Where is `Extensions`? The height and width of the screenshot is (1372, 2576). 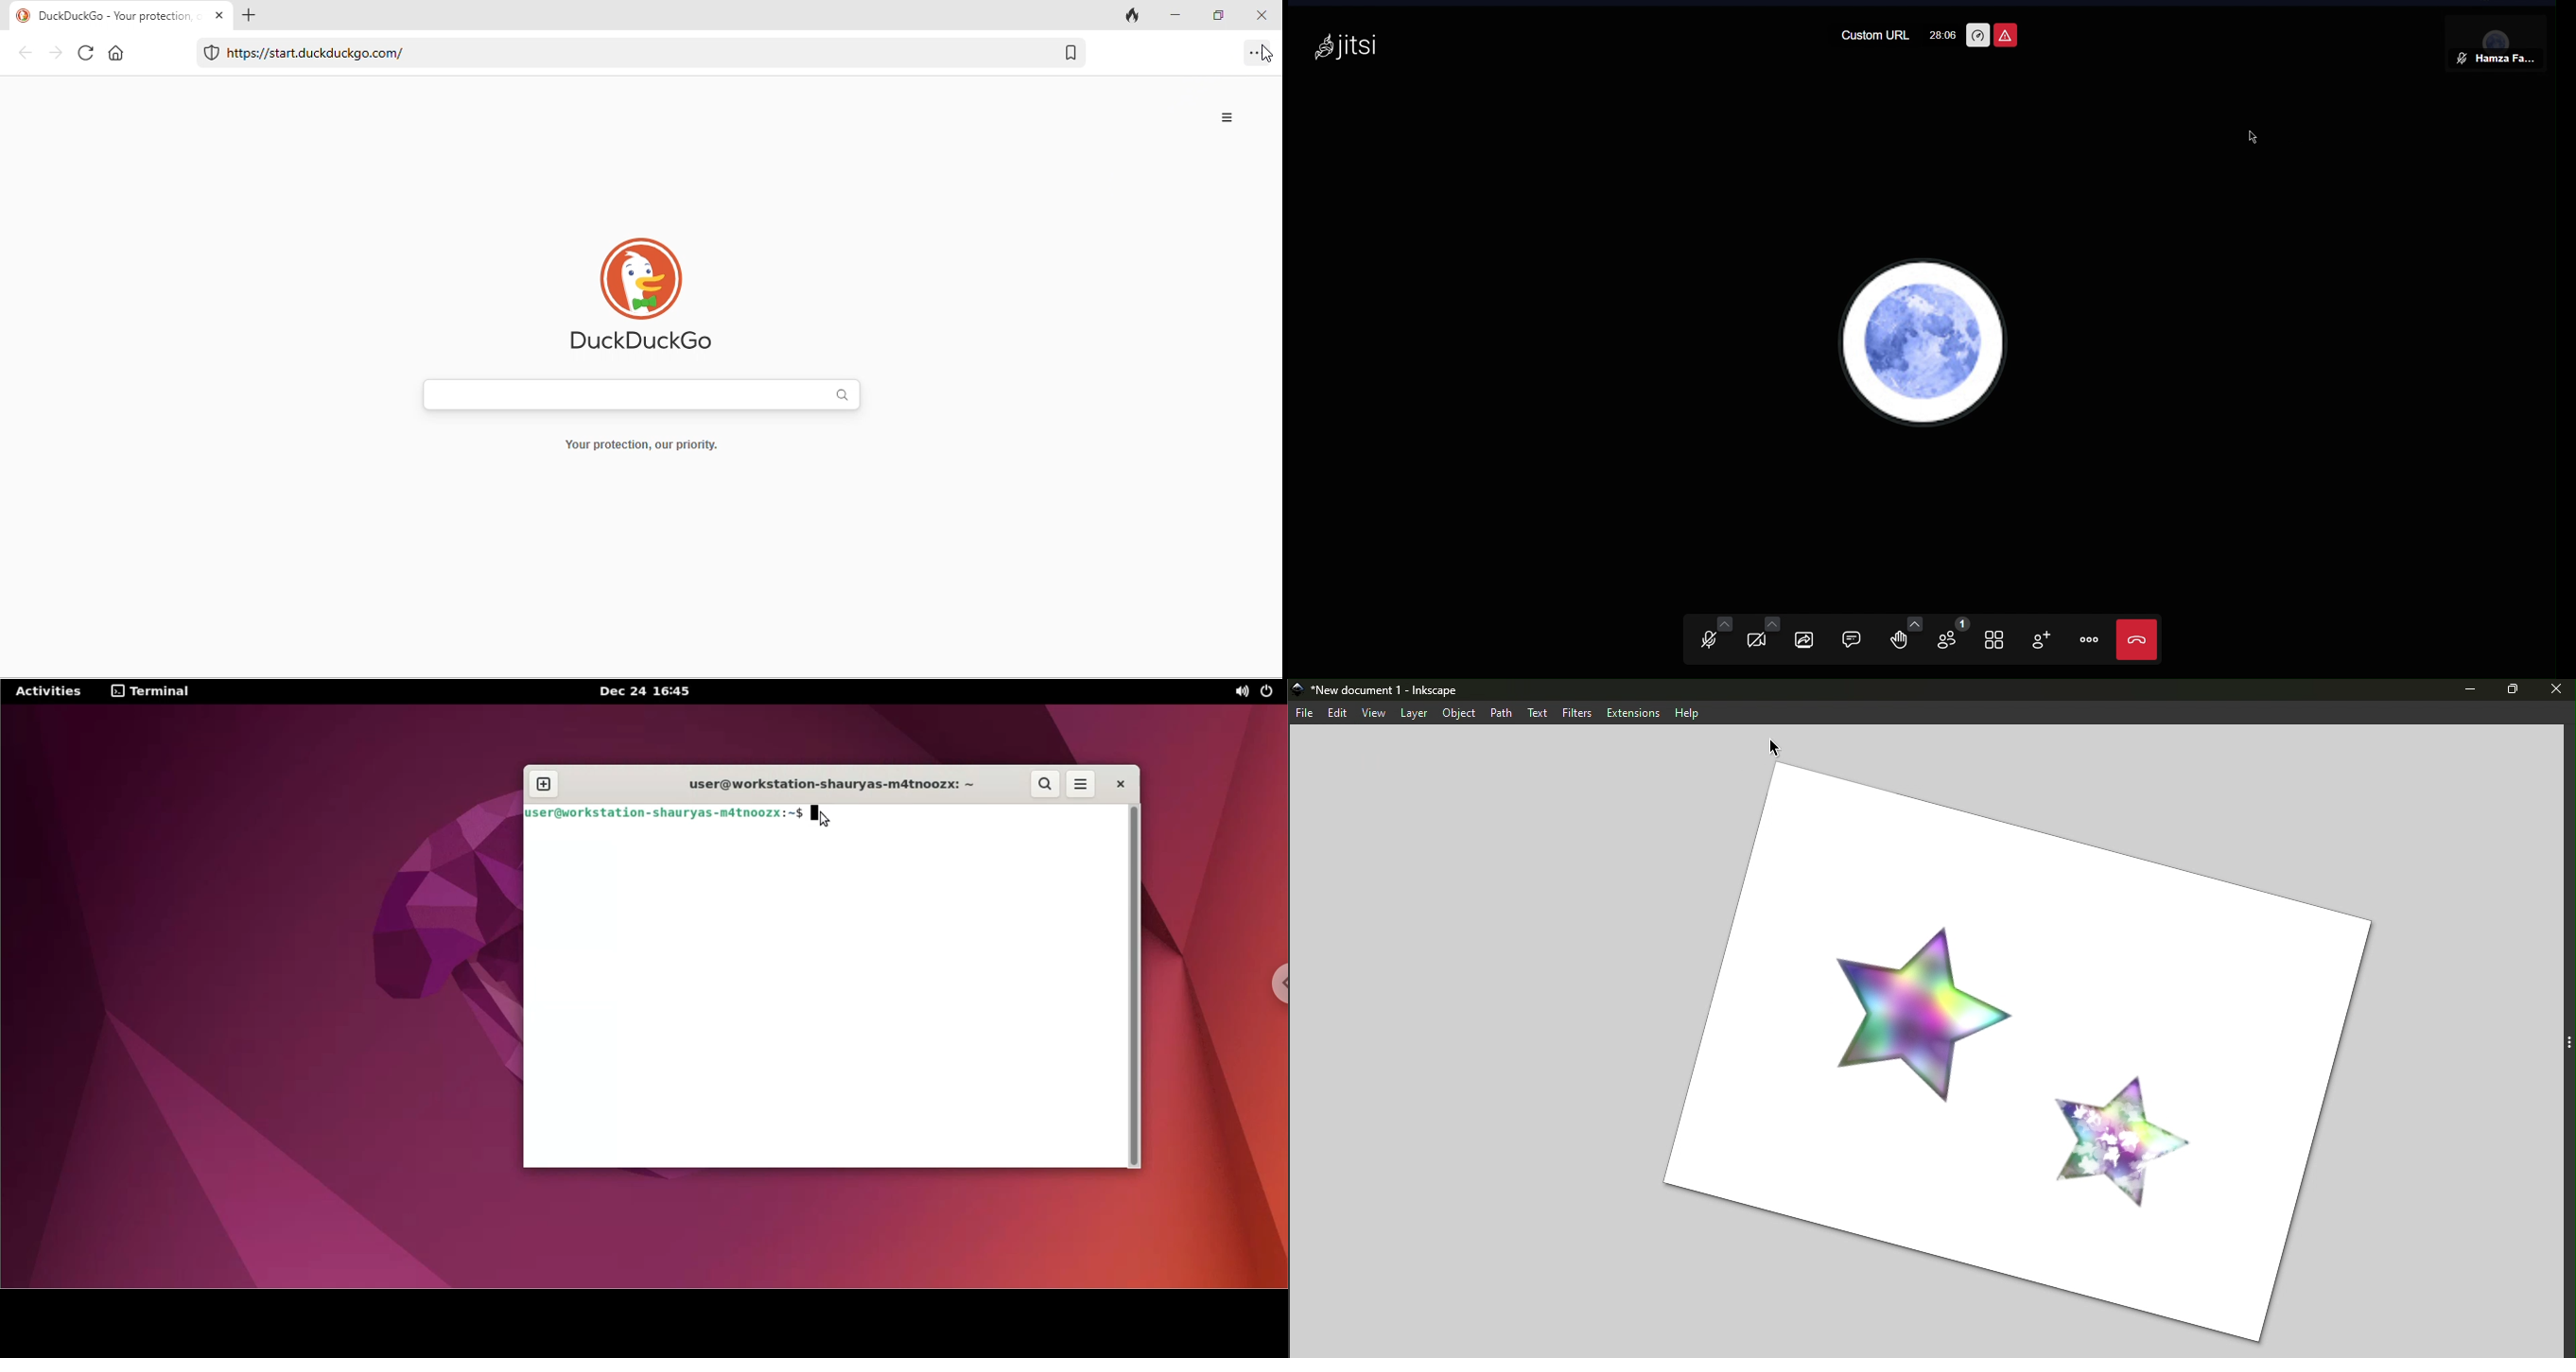 Extensions is located at coordinates (1630, 712).